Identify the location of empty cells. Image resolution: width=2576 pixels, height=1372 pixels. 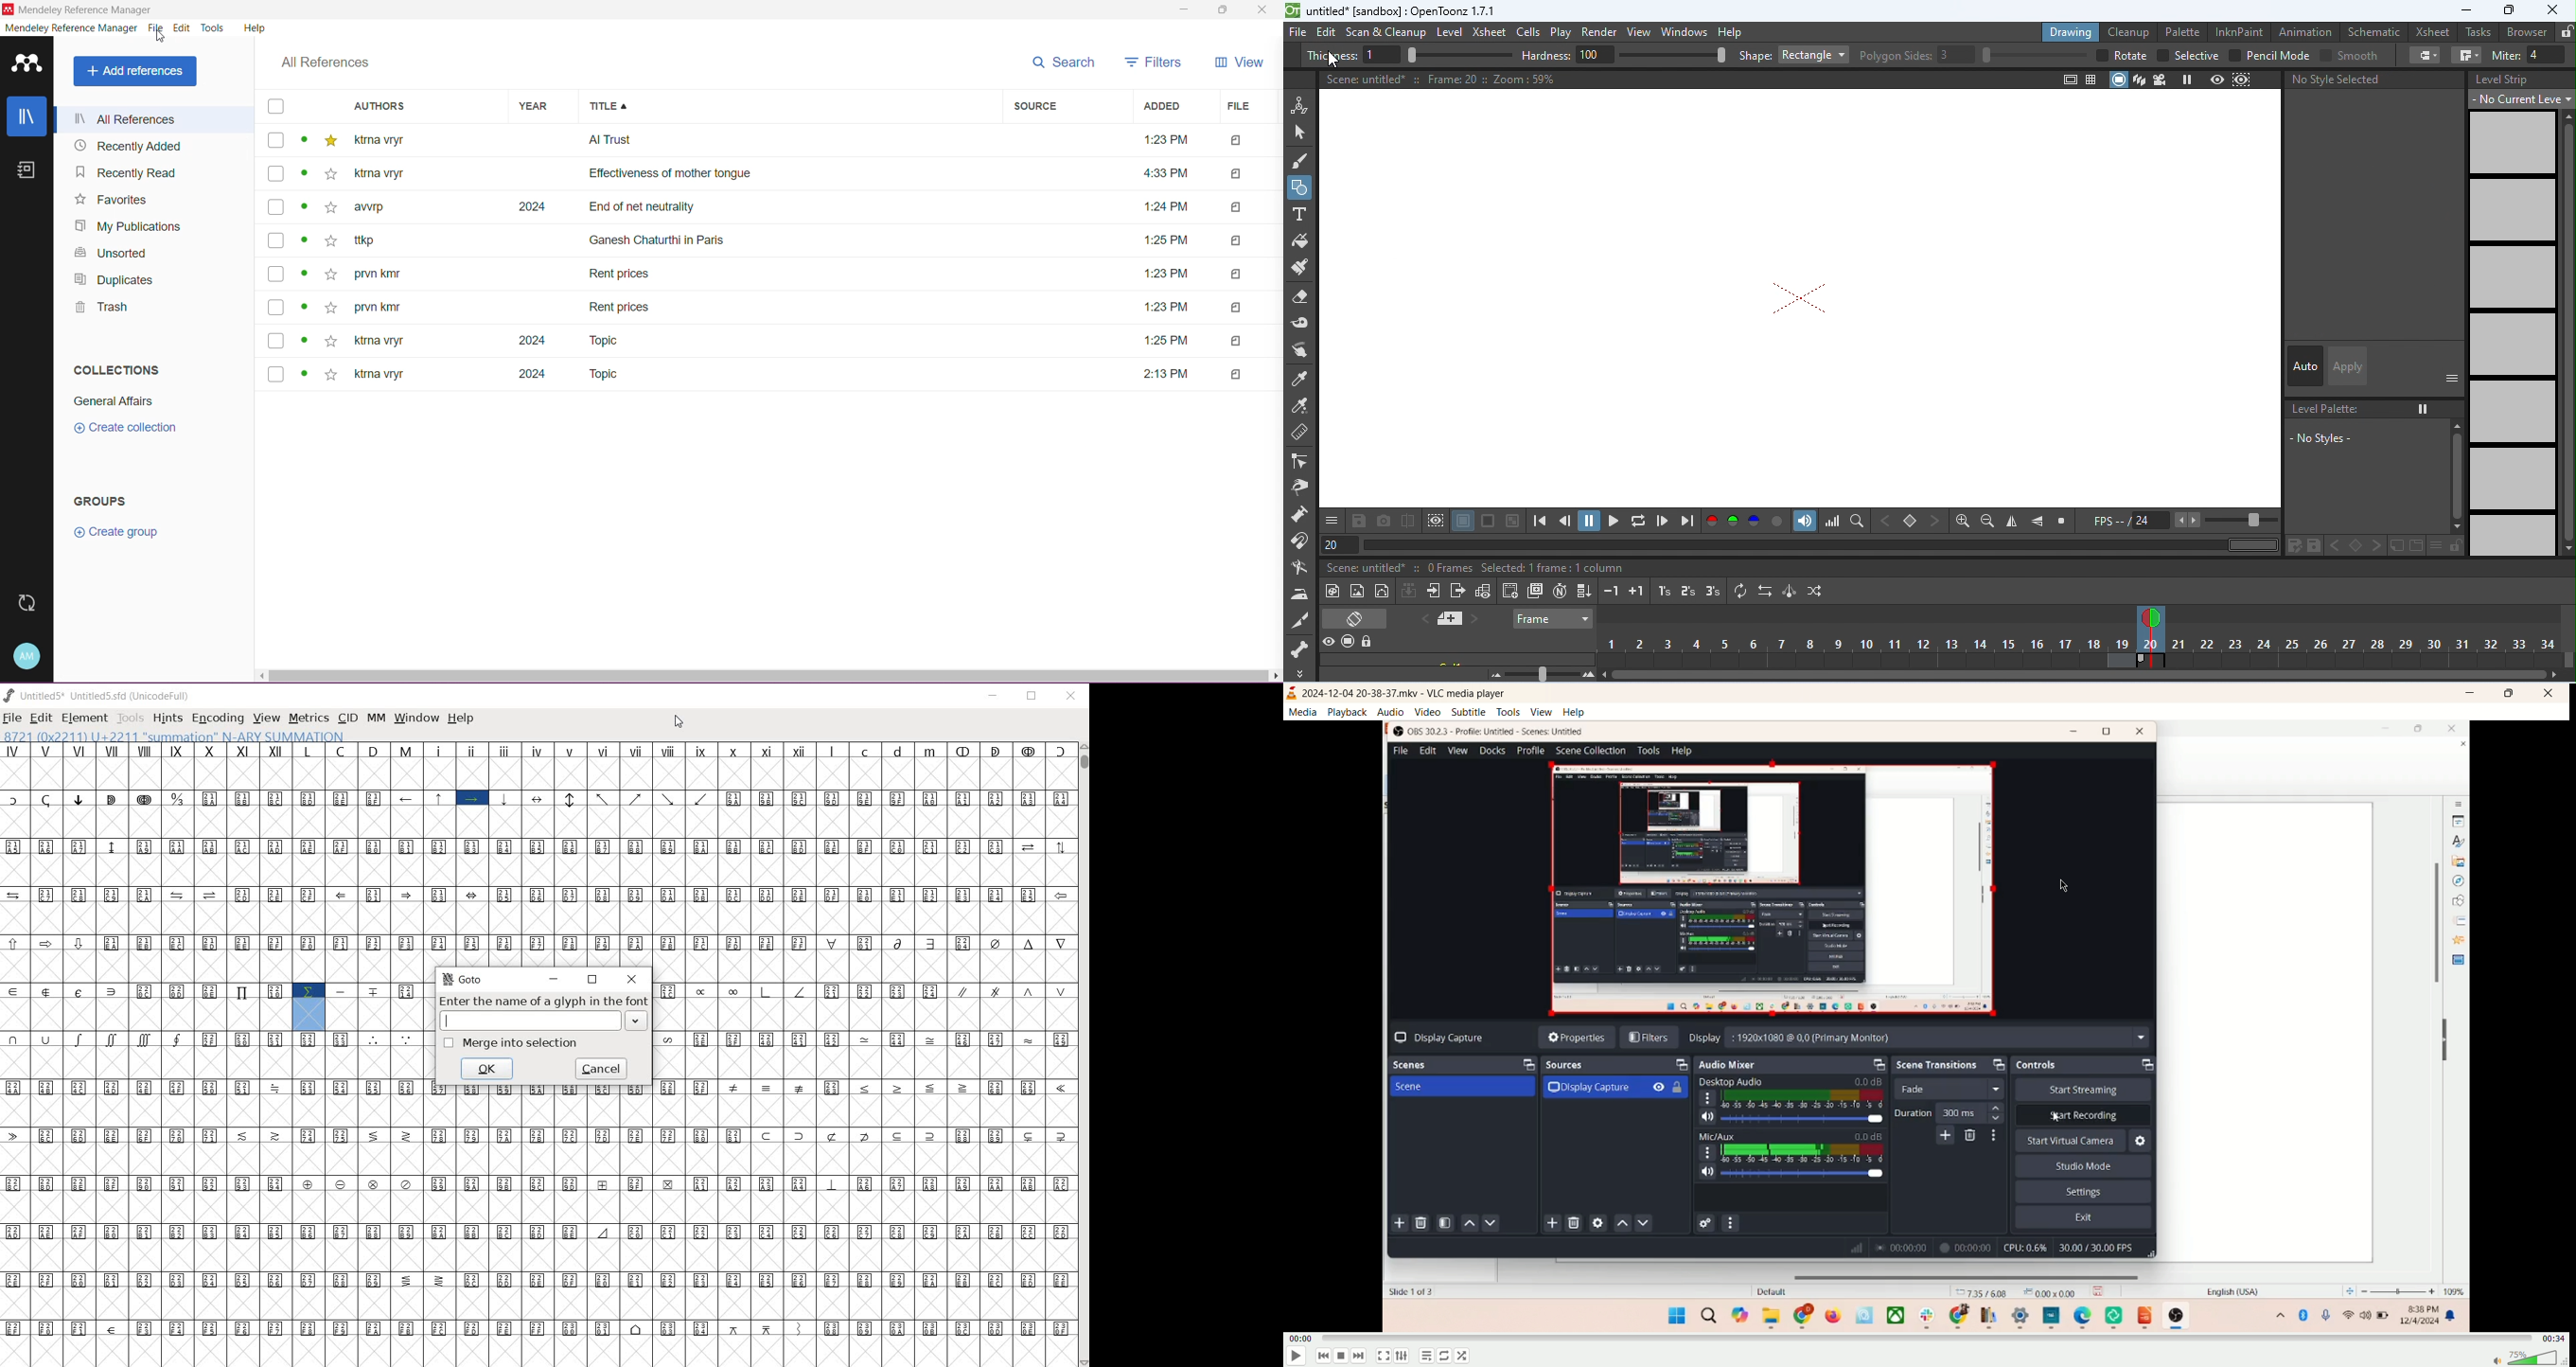
(219, 1063).